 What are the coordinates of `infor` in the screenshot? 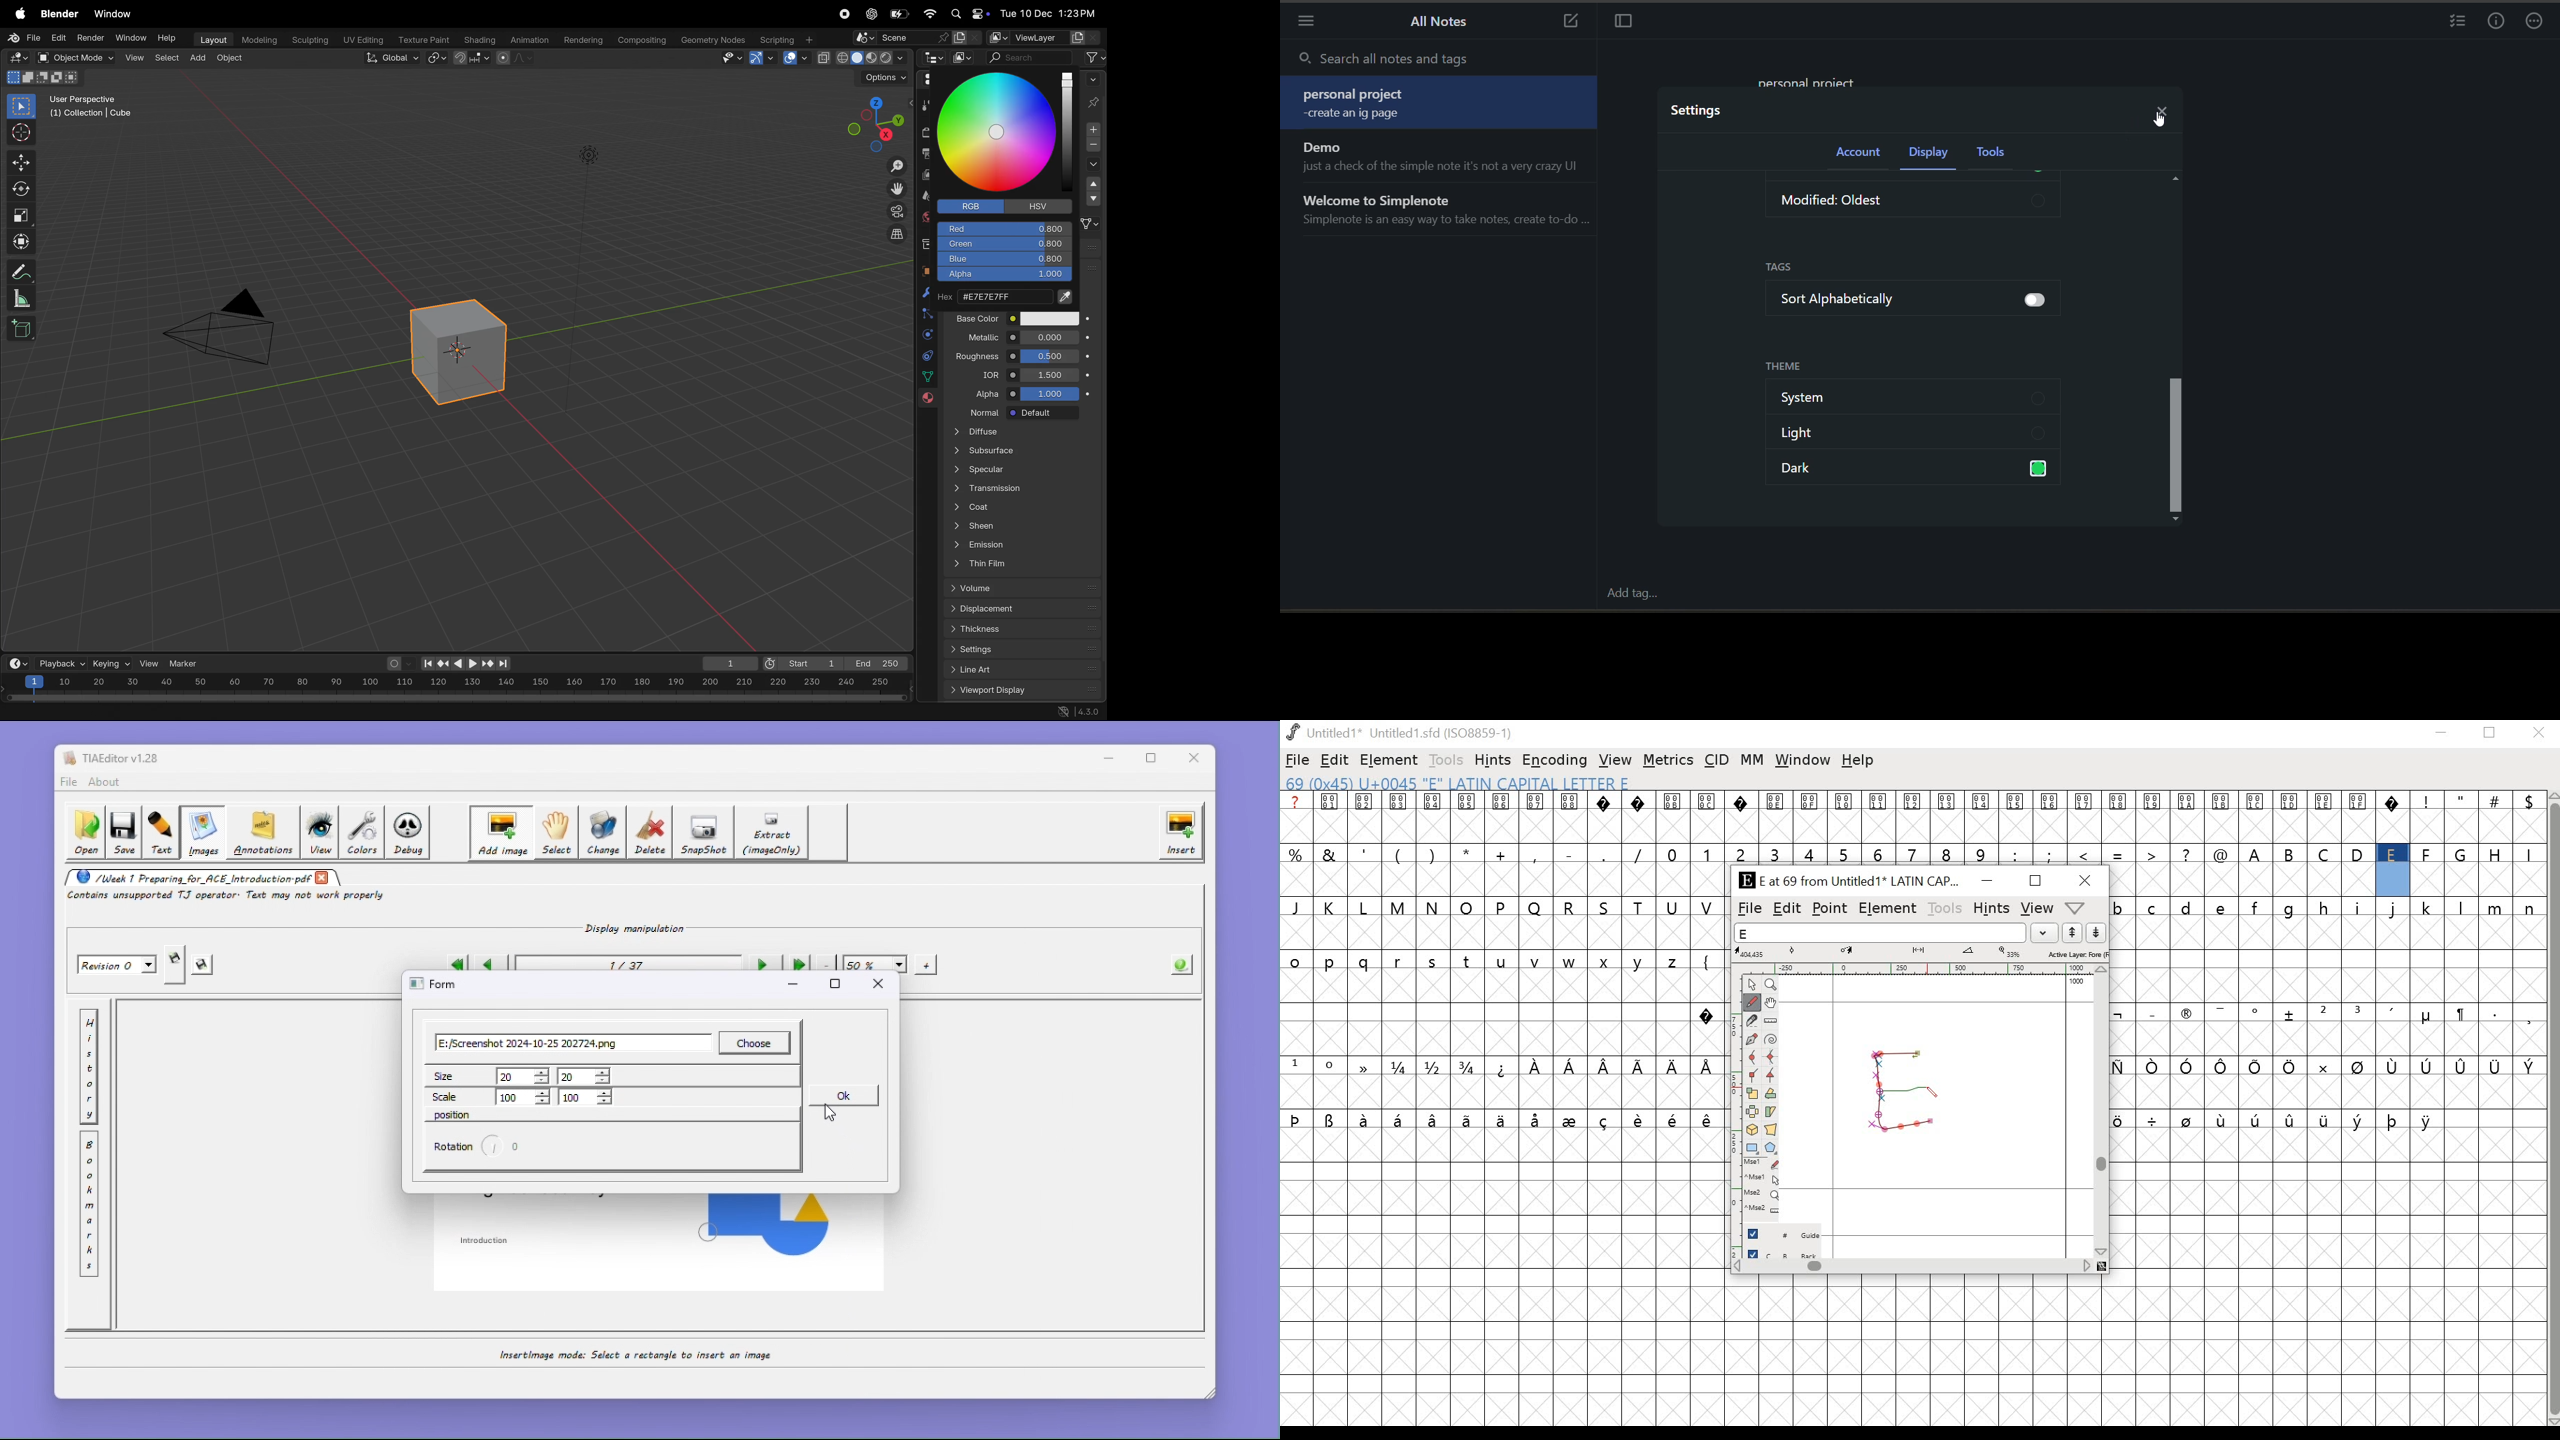 It's located at (2497, 22).